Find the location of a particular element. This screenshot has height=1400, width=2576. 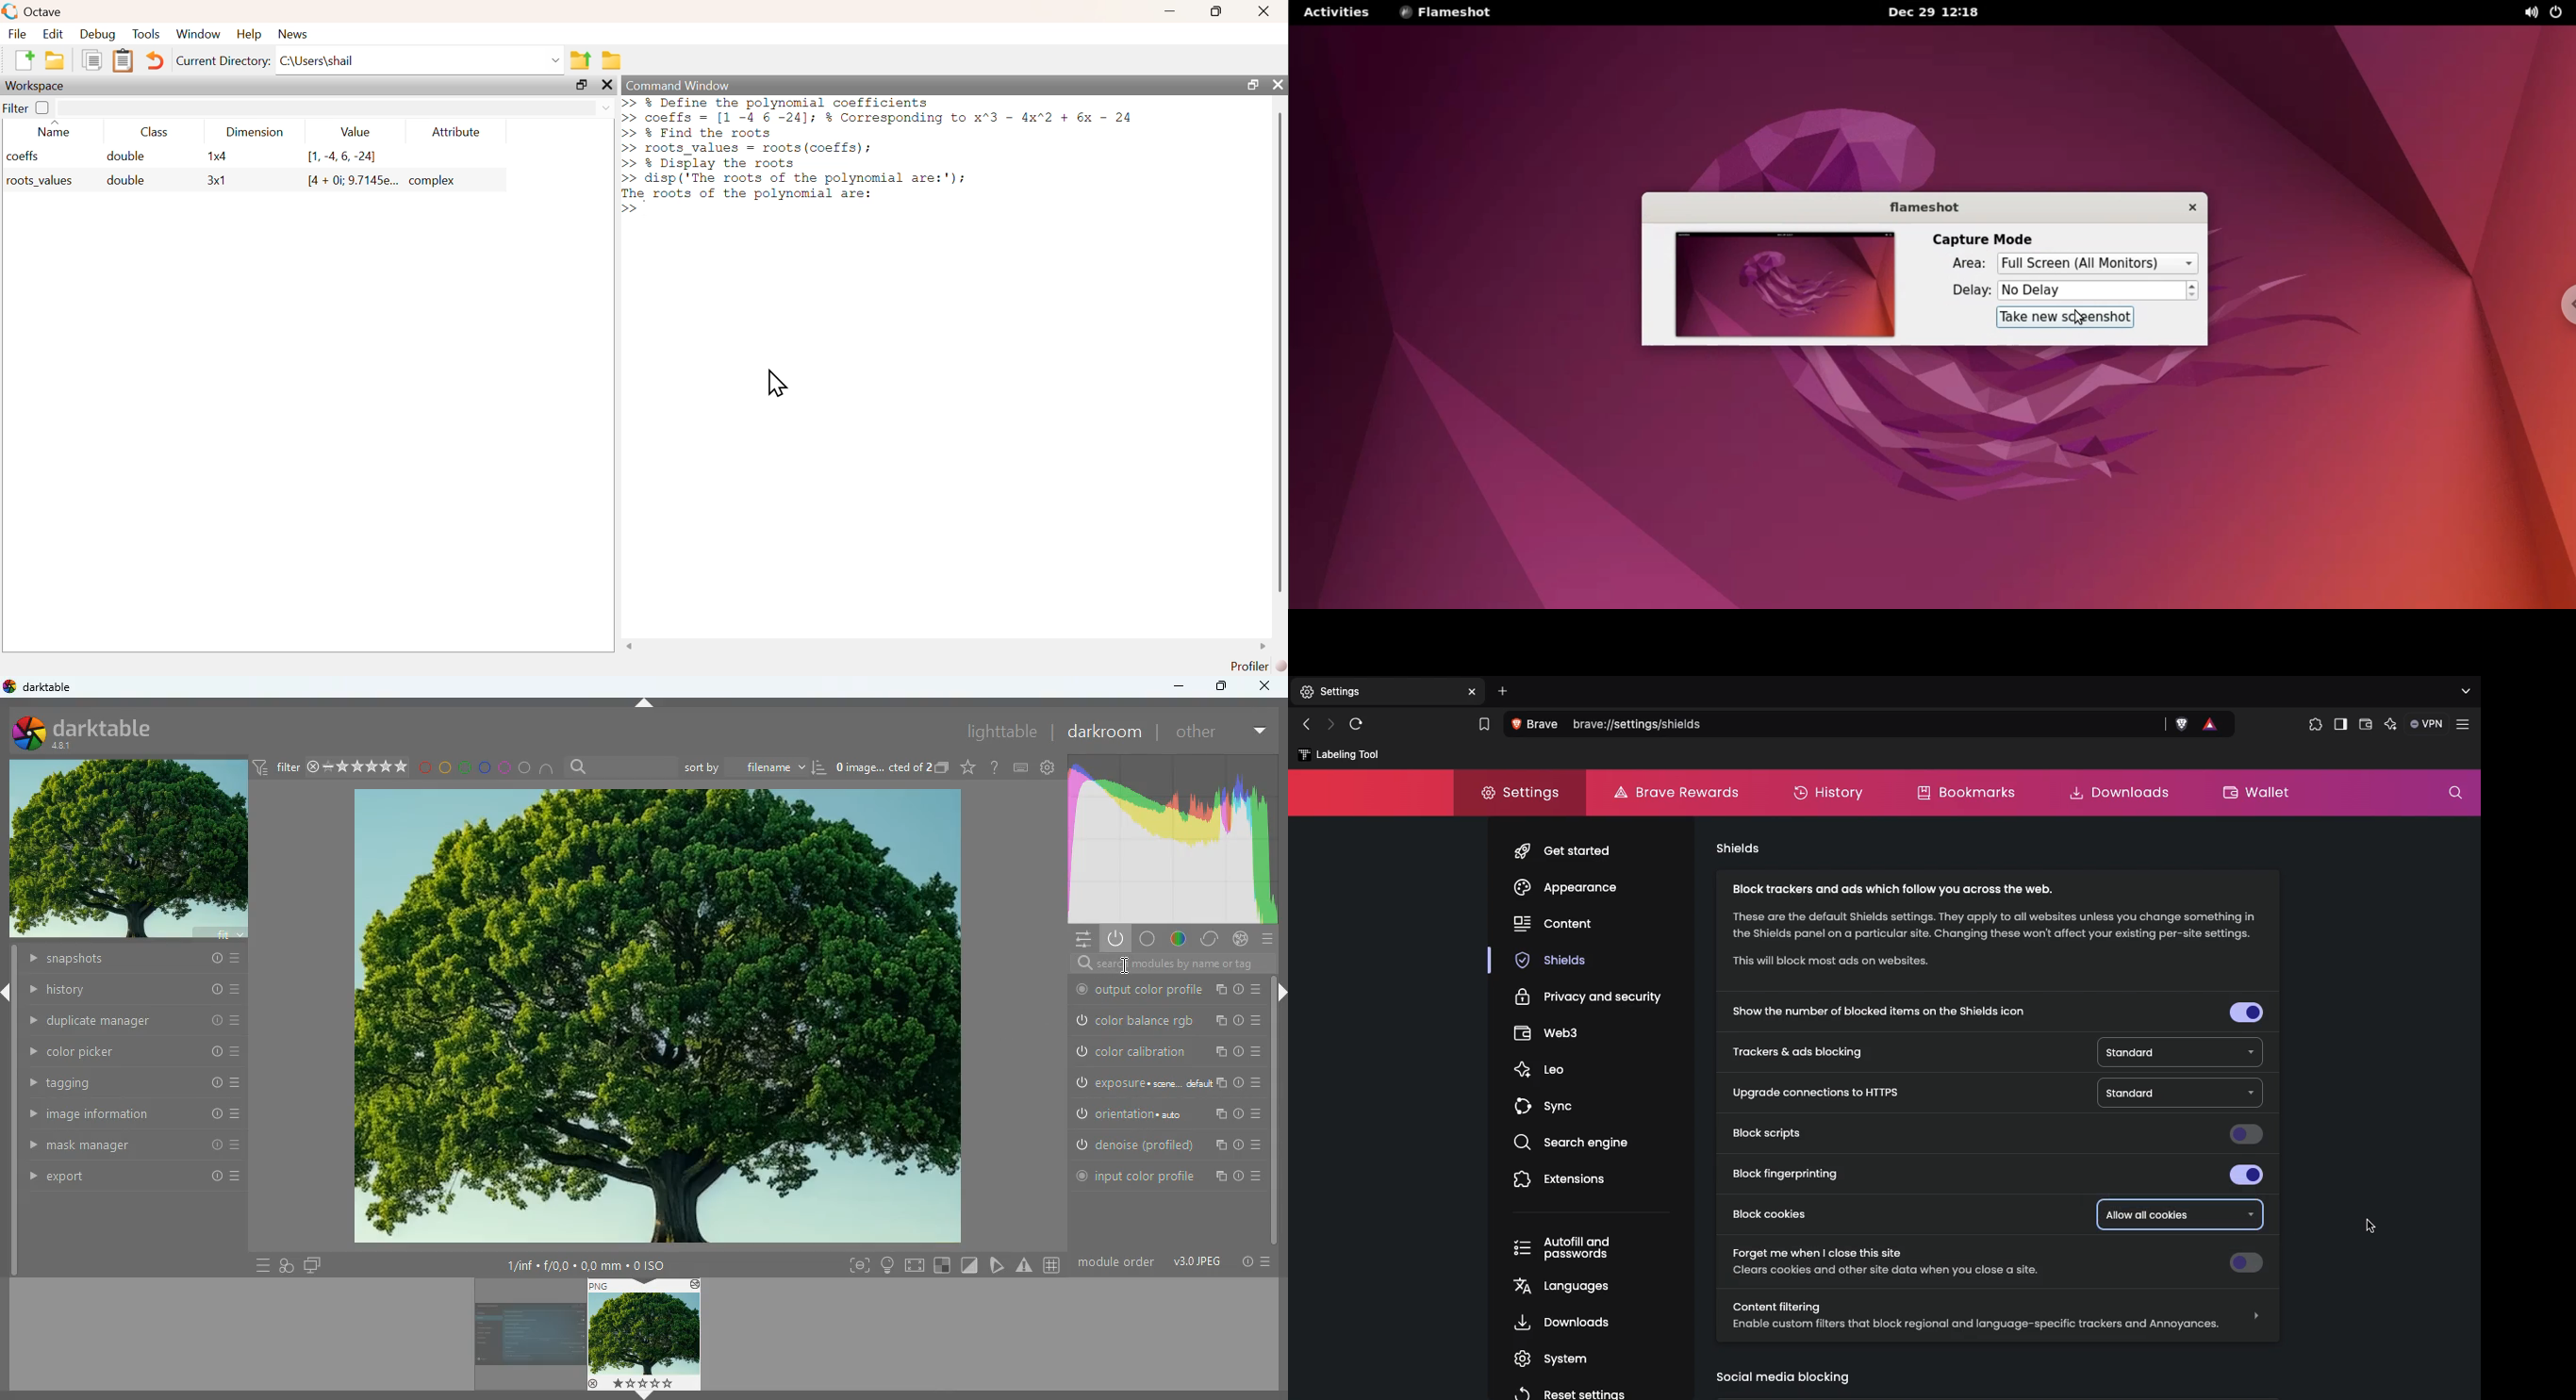

[1,-4,6,-24] is located at coordinates (343, 157).